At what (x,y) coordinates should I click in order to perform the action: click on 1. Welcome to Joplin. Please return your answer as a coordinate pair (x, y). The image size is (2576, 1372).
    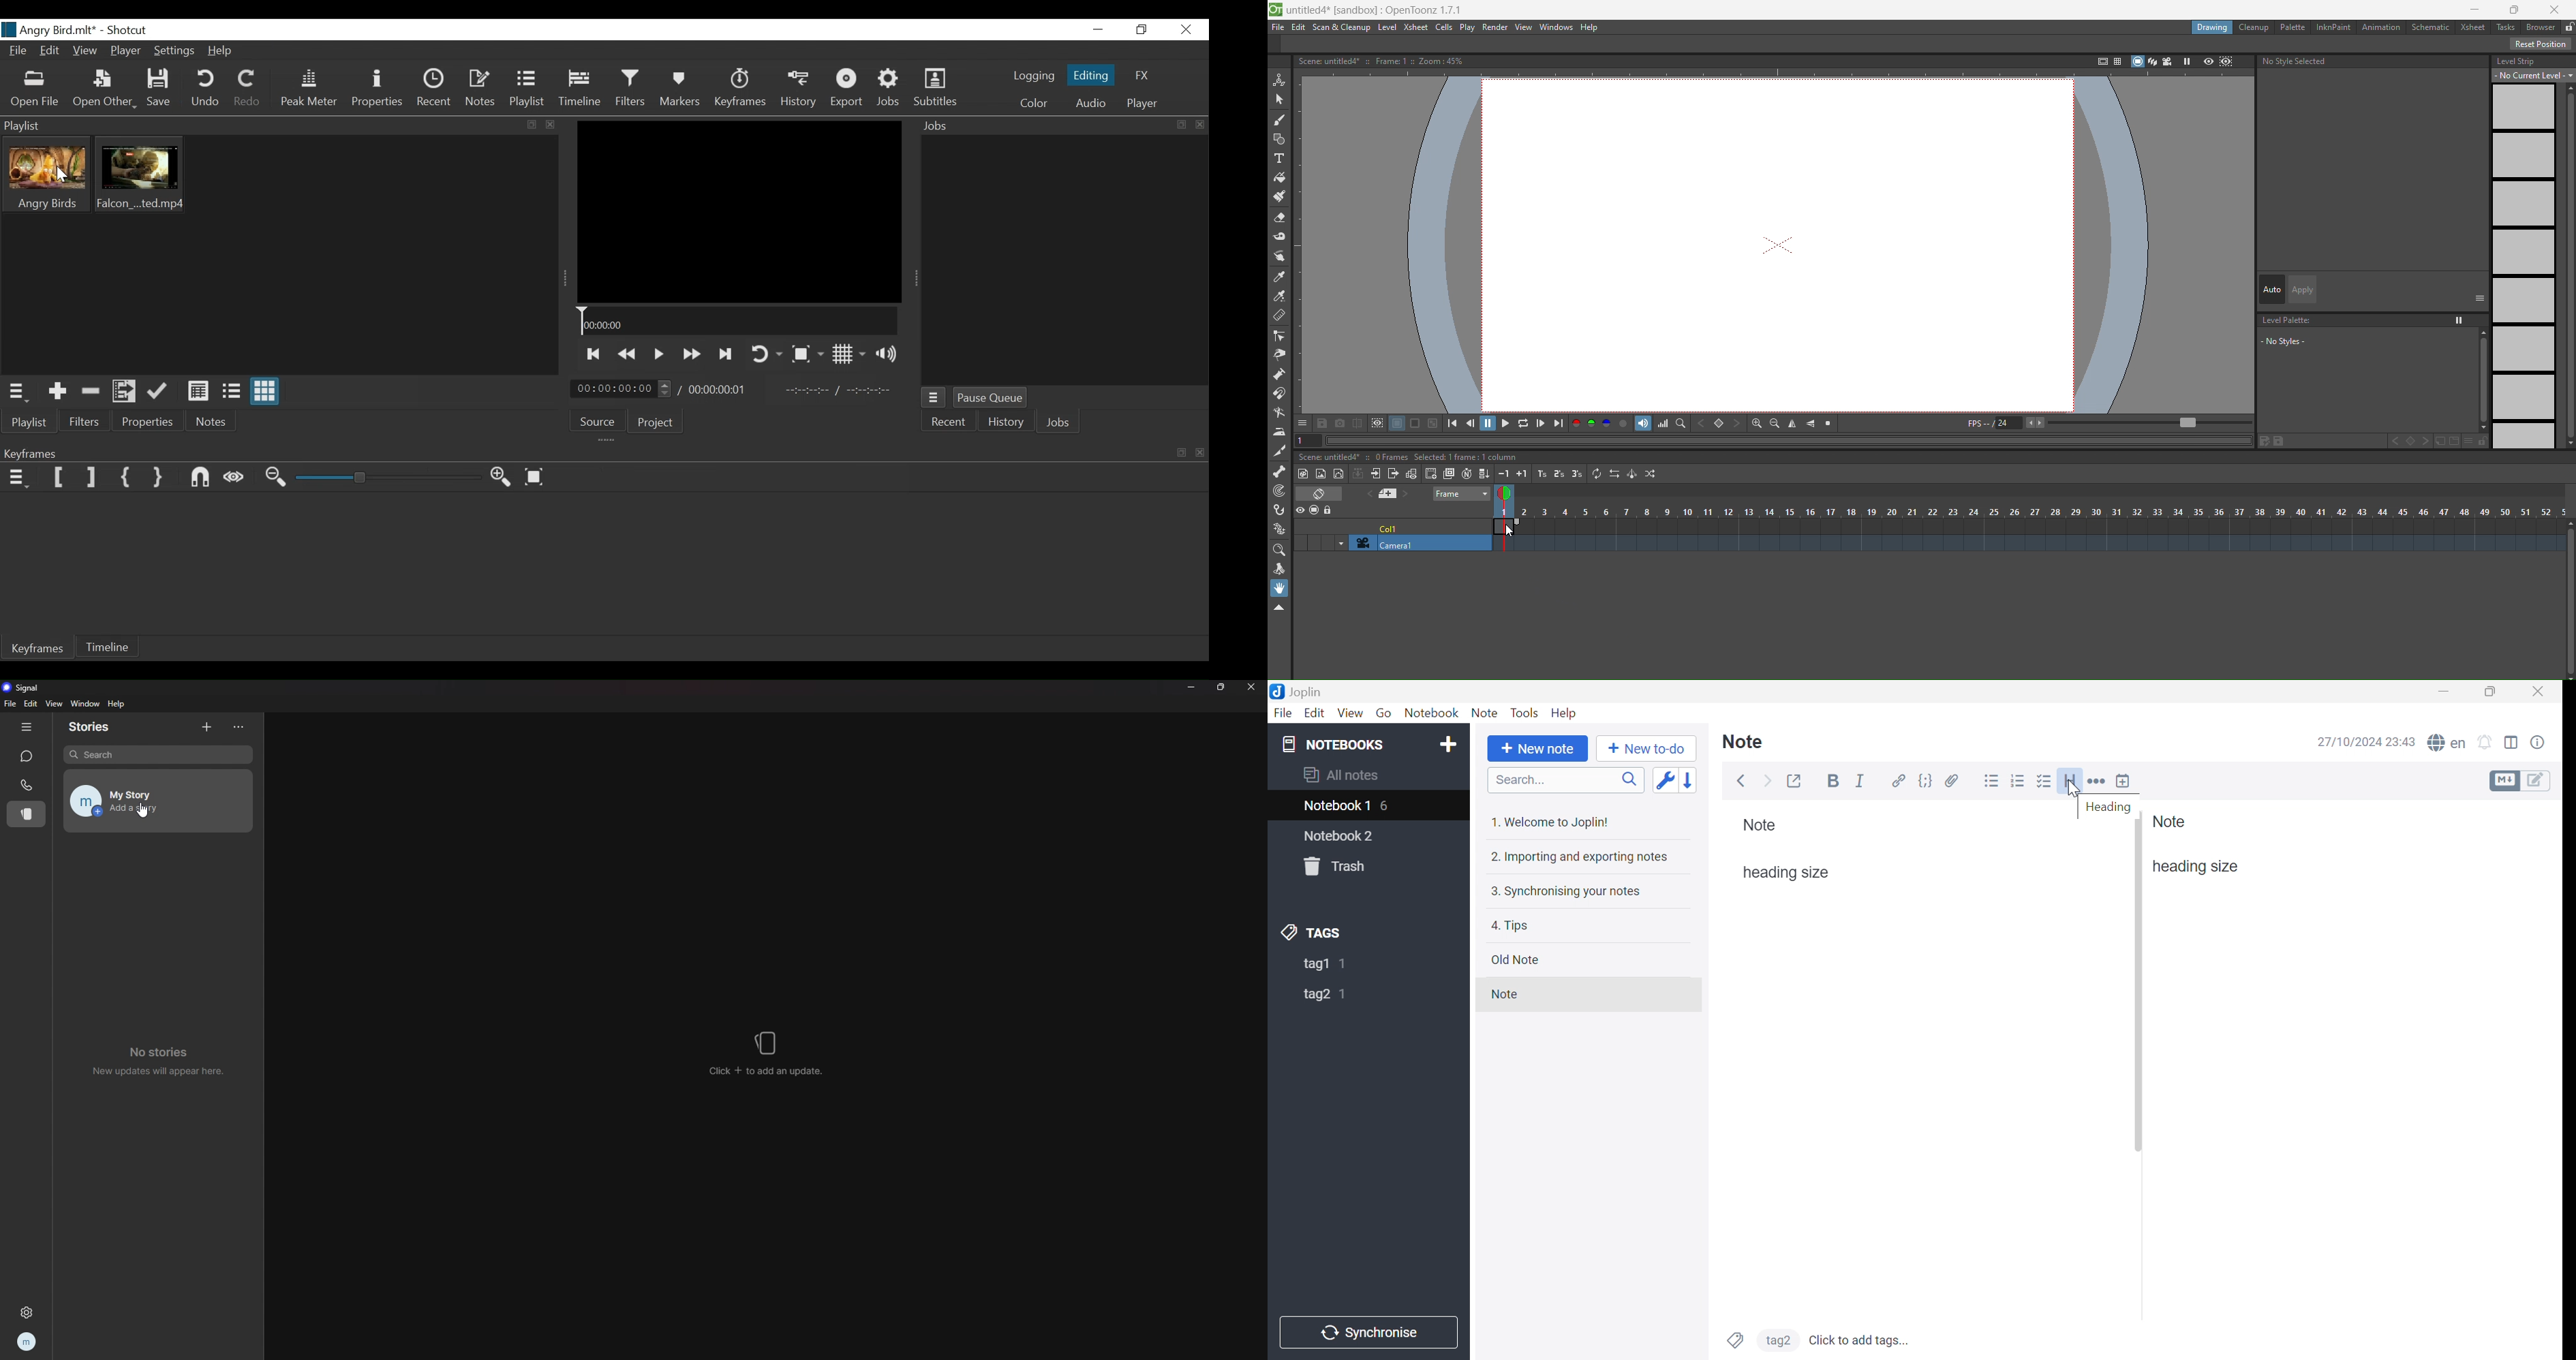
    Looking at the image, I should click on (1552, 822).